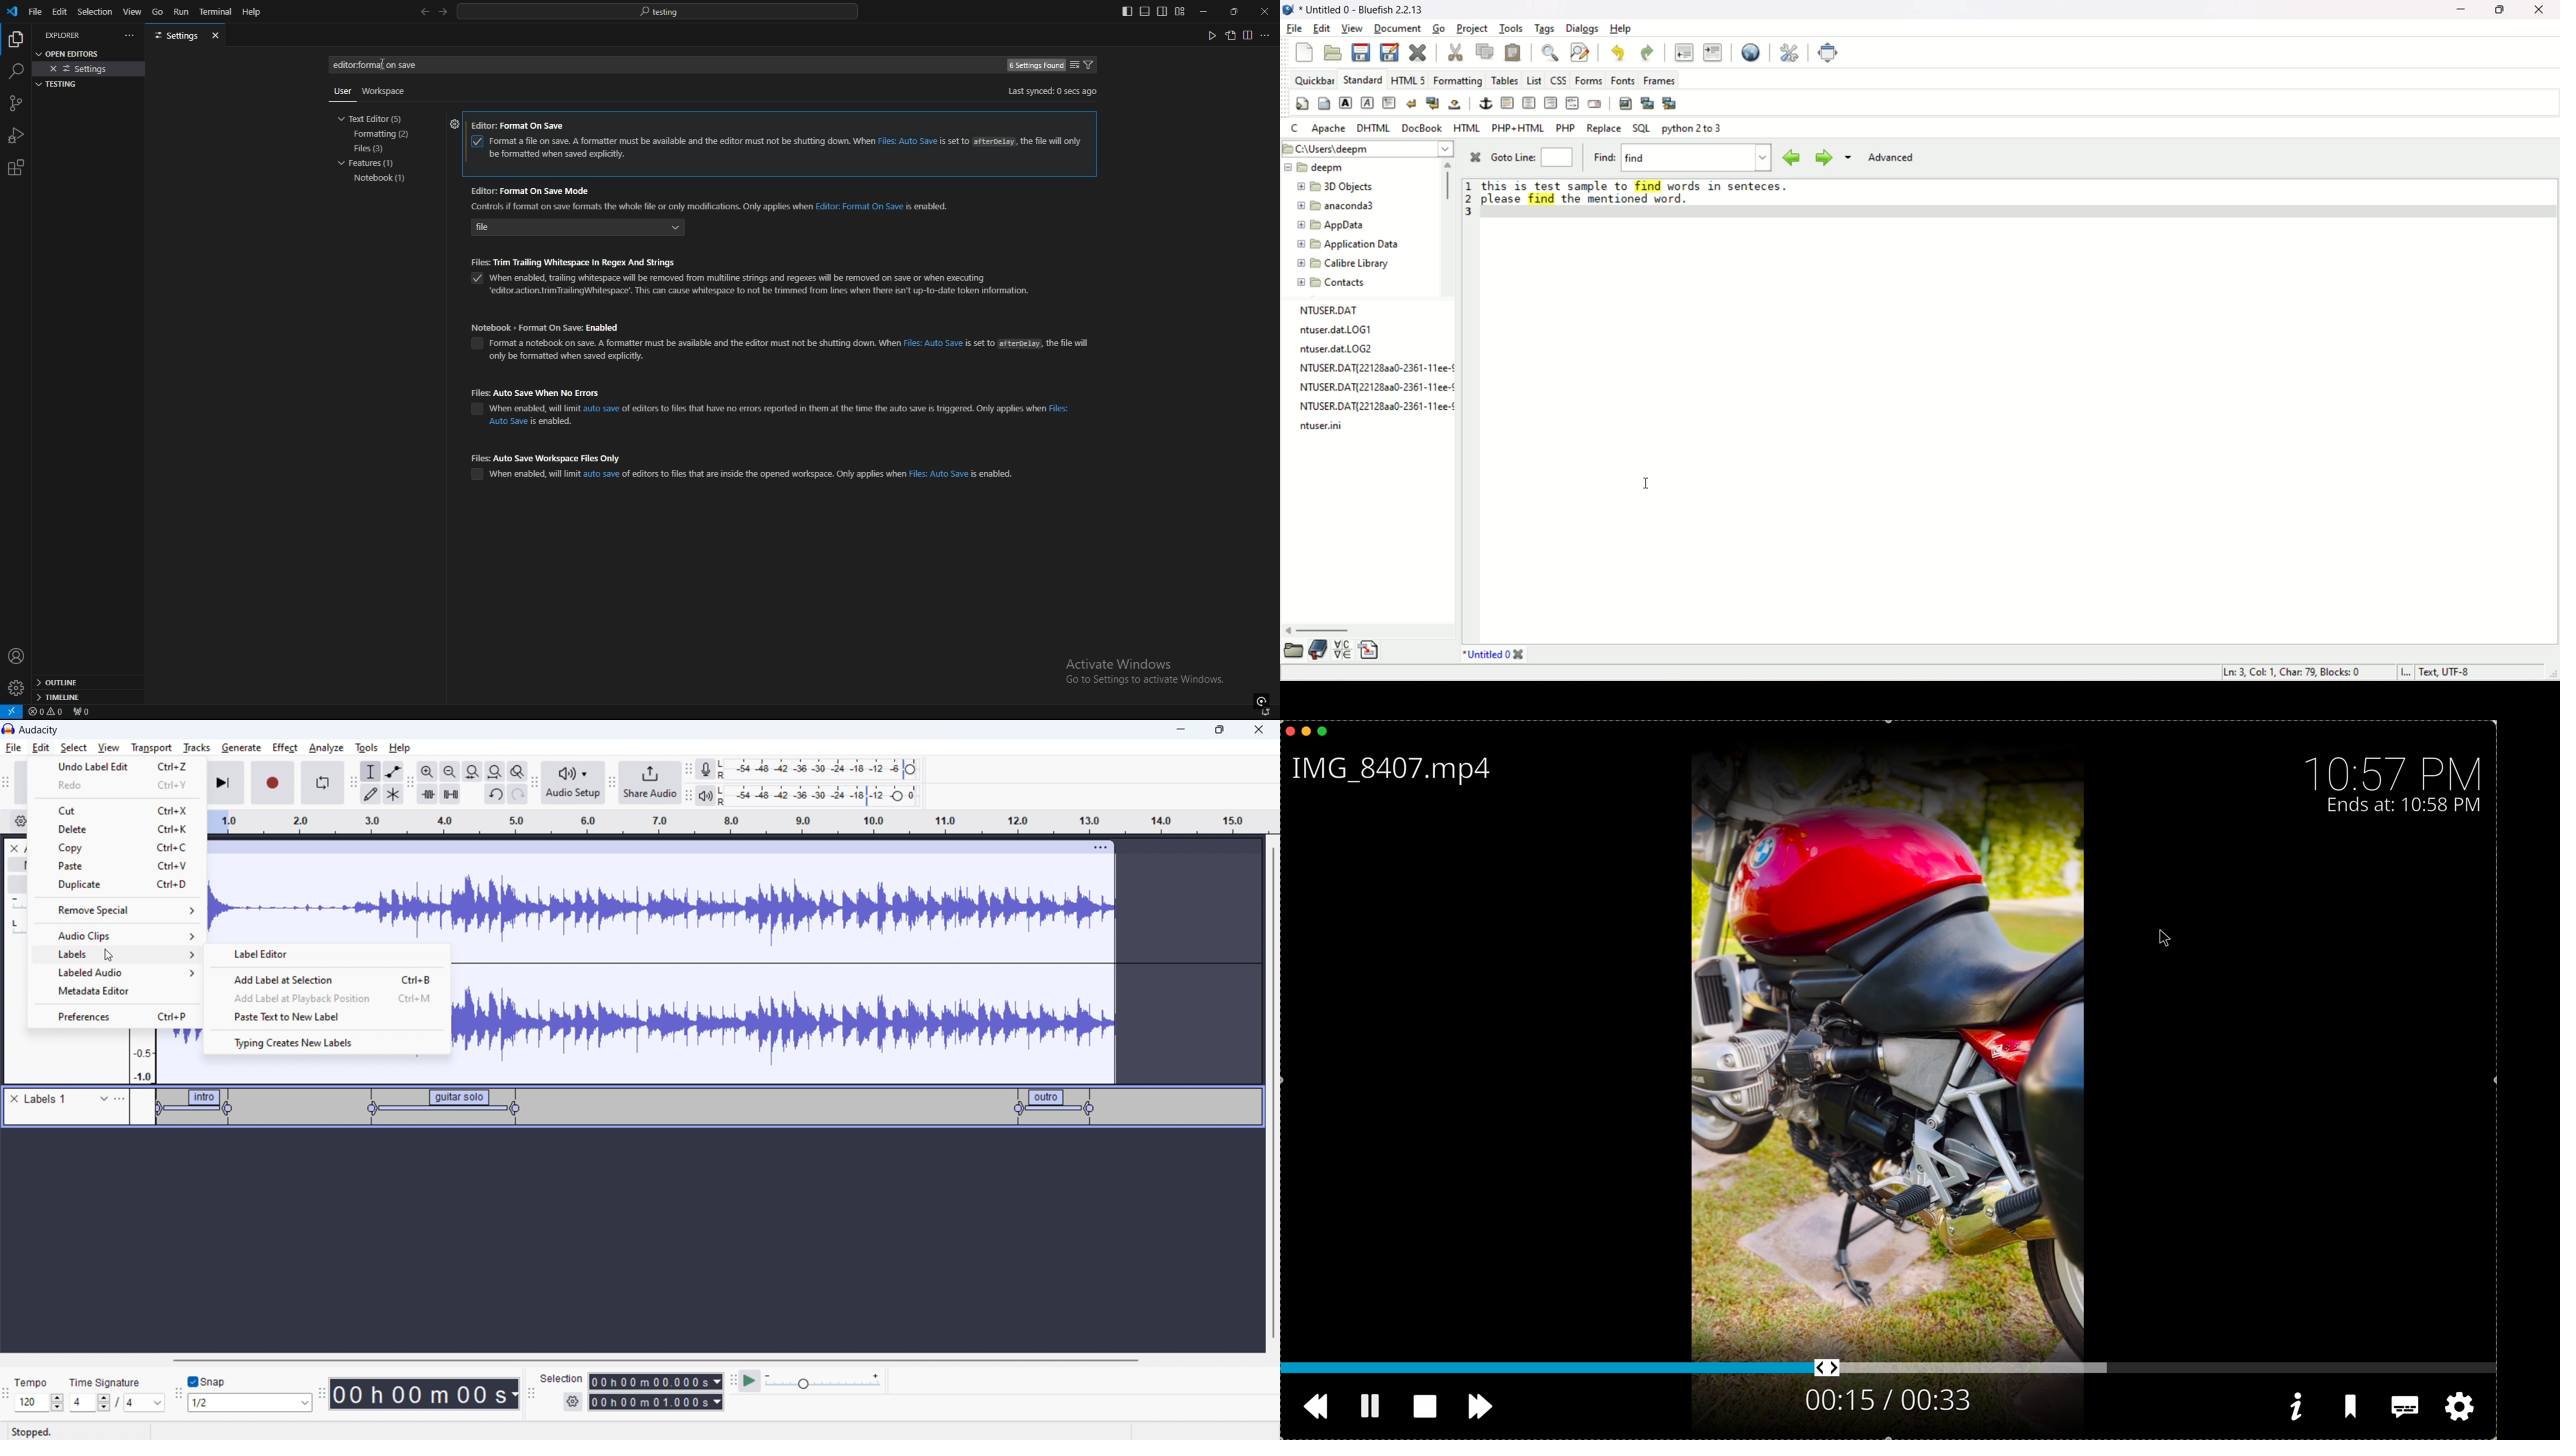 This screenshot has height=1456, width=2576. What do you see at coordinates (8, 1397) in the screenshot?
I see `time signature toolbar` at bounding box center [8, 1397].